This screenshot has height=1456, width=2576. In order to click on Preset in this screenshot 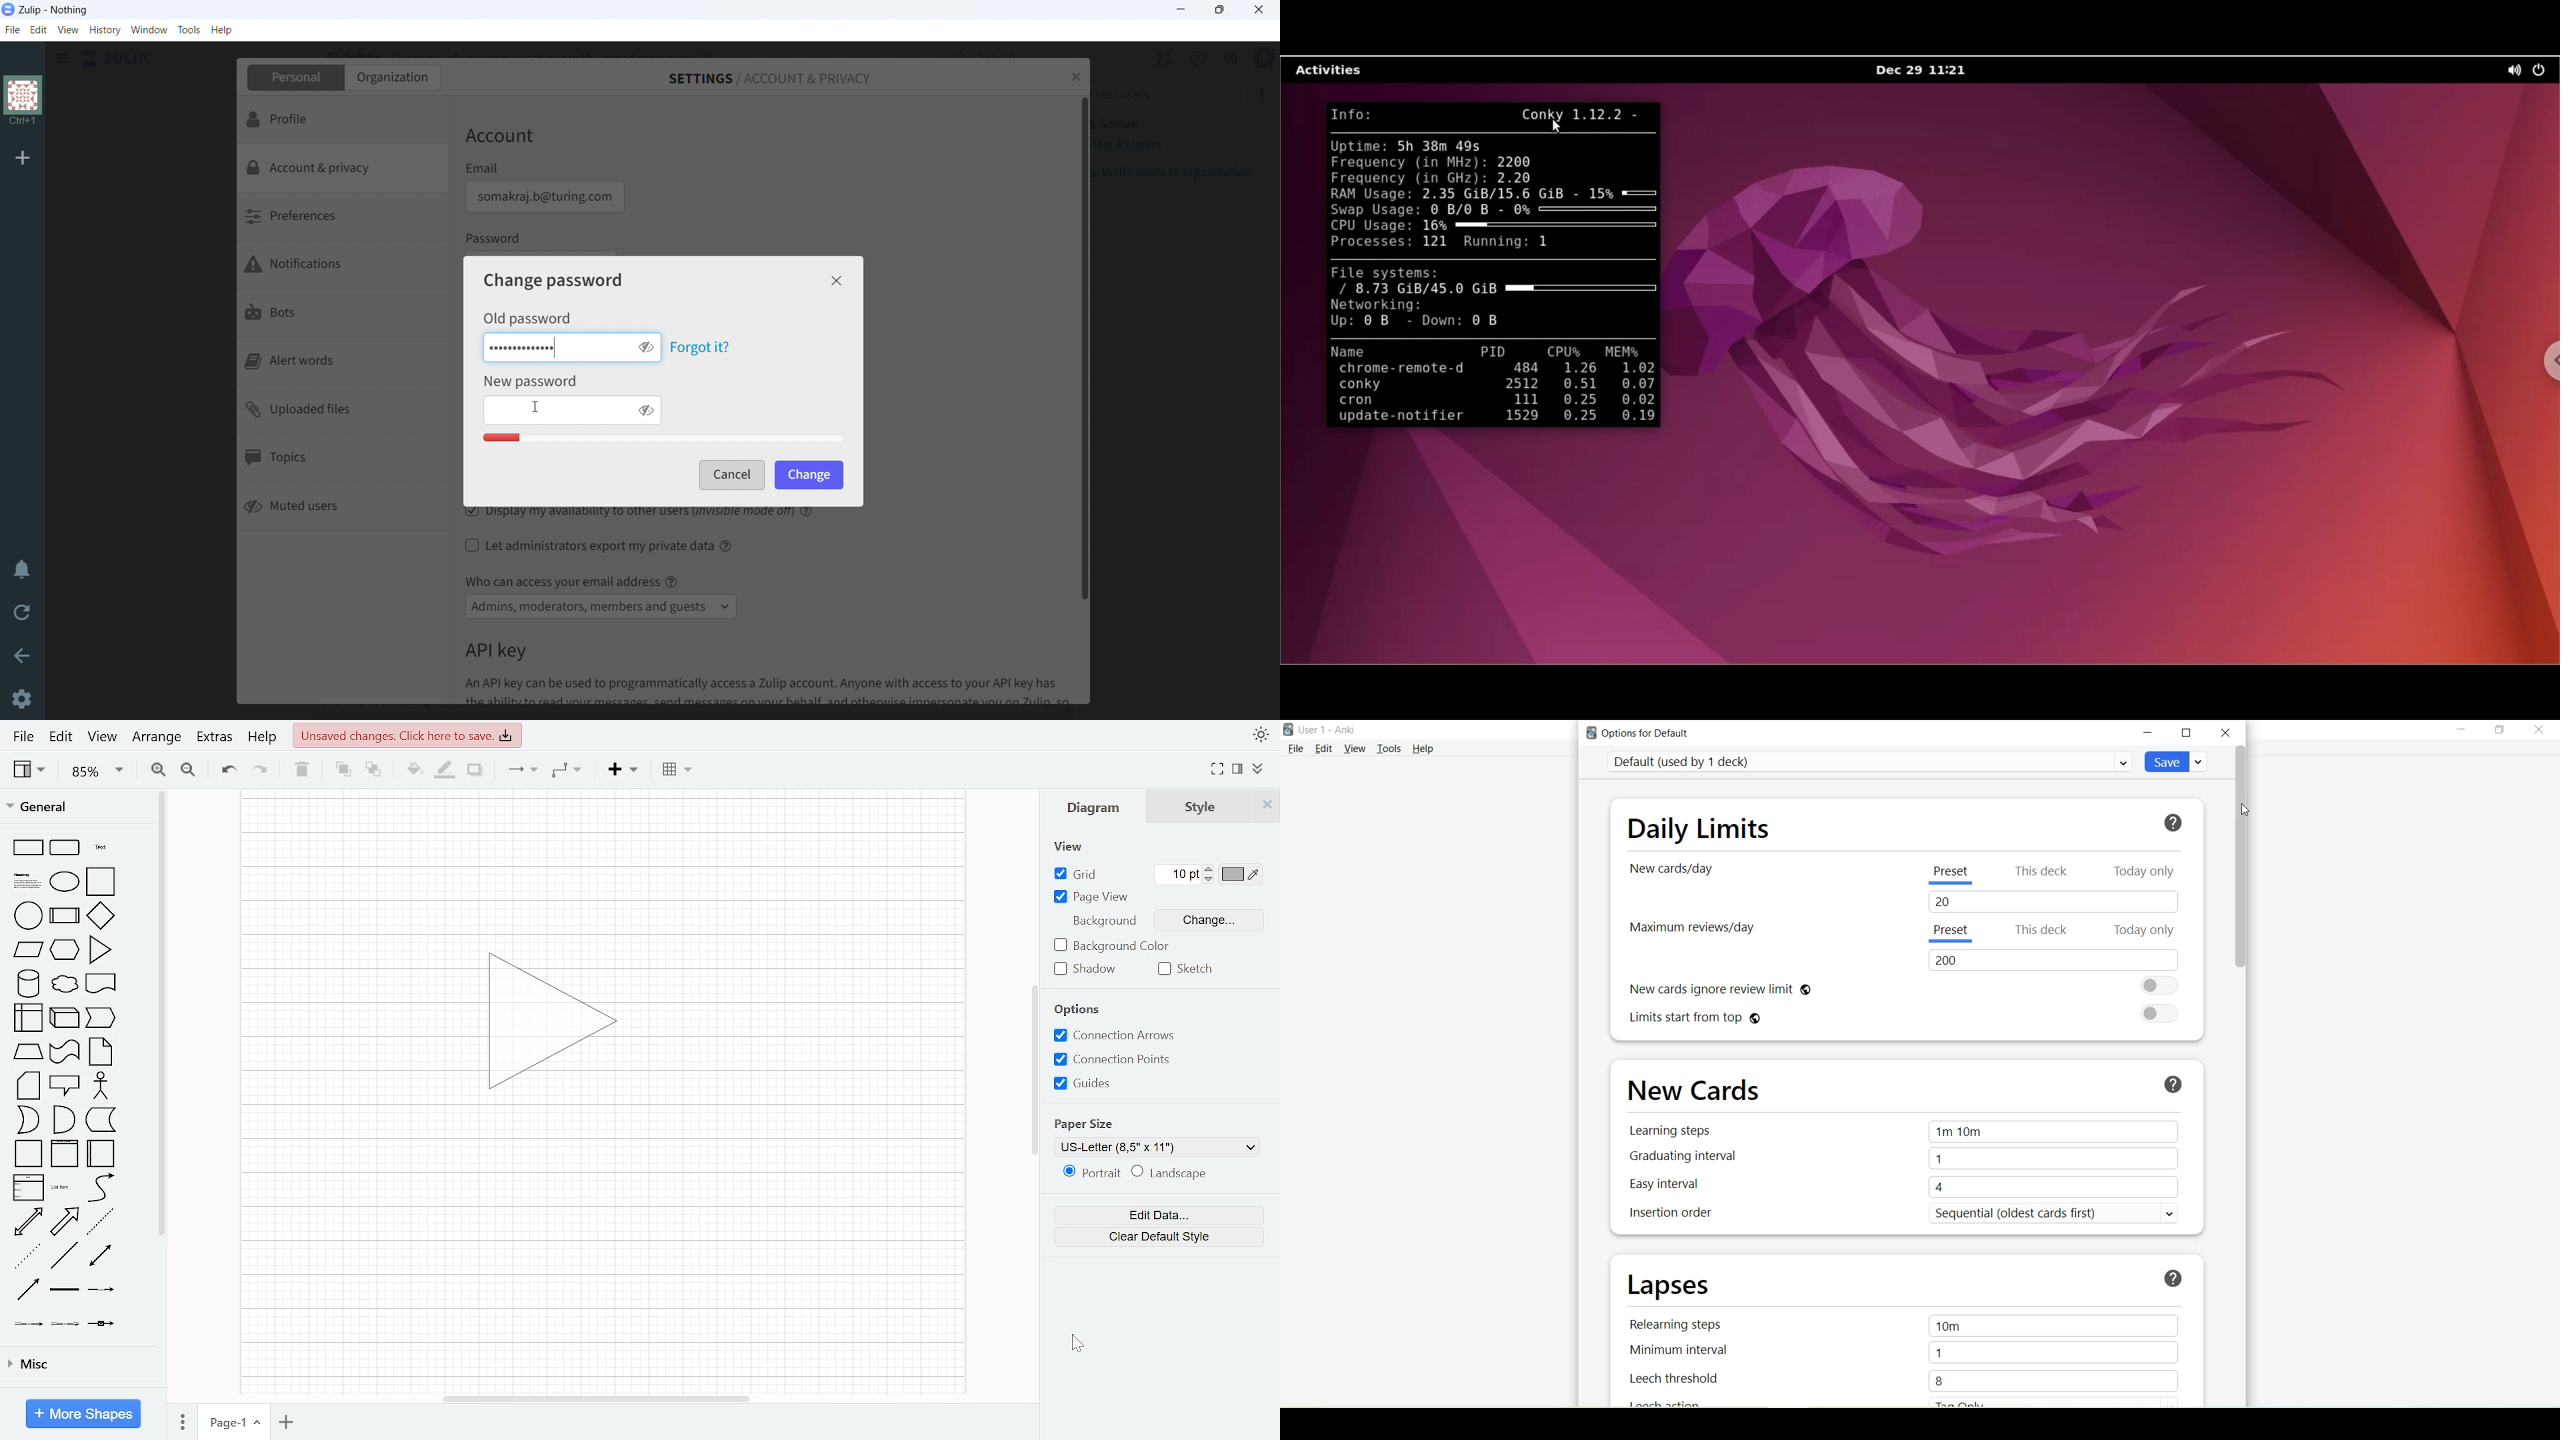, I will do `click(1951, 875)`.